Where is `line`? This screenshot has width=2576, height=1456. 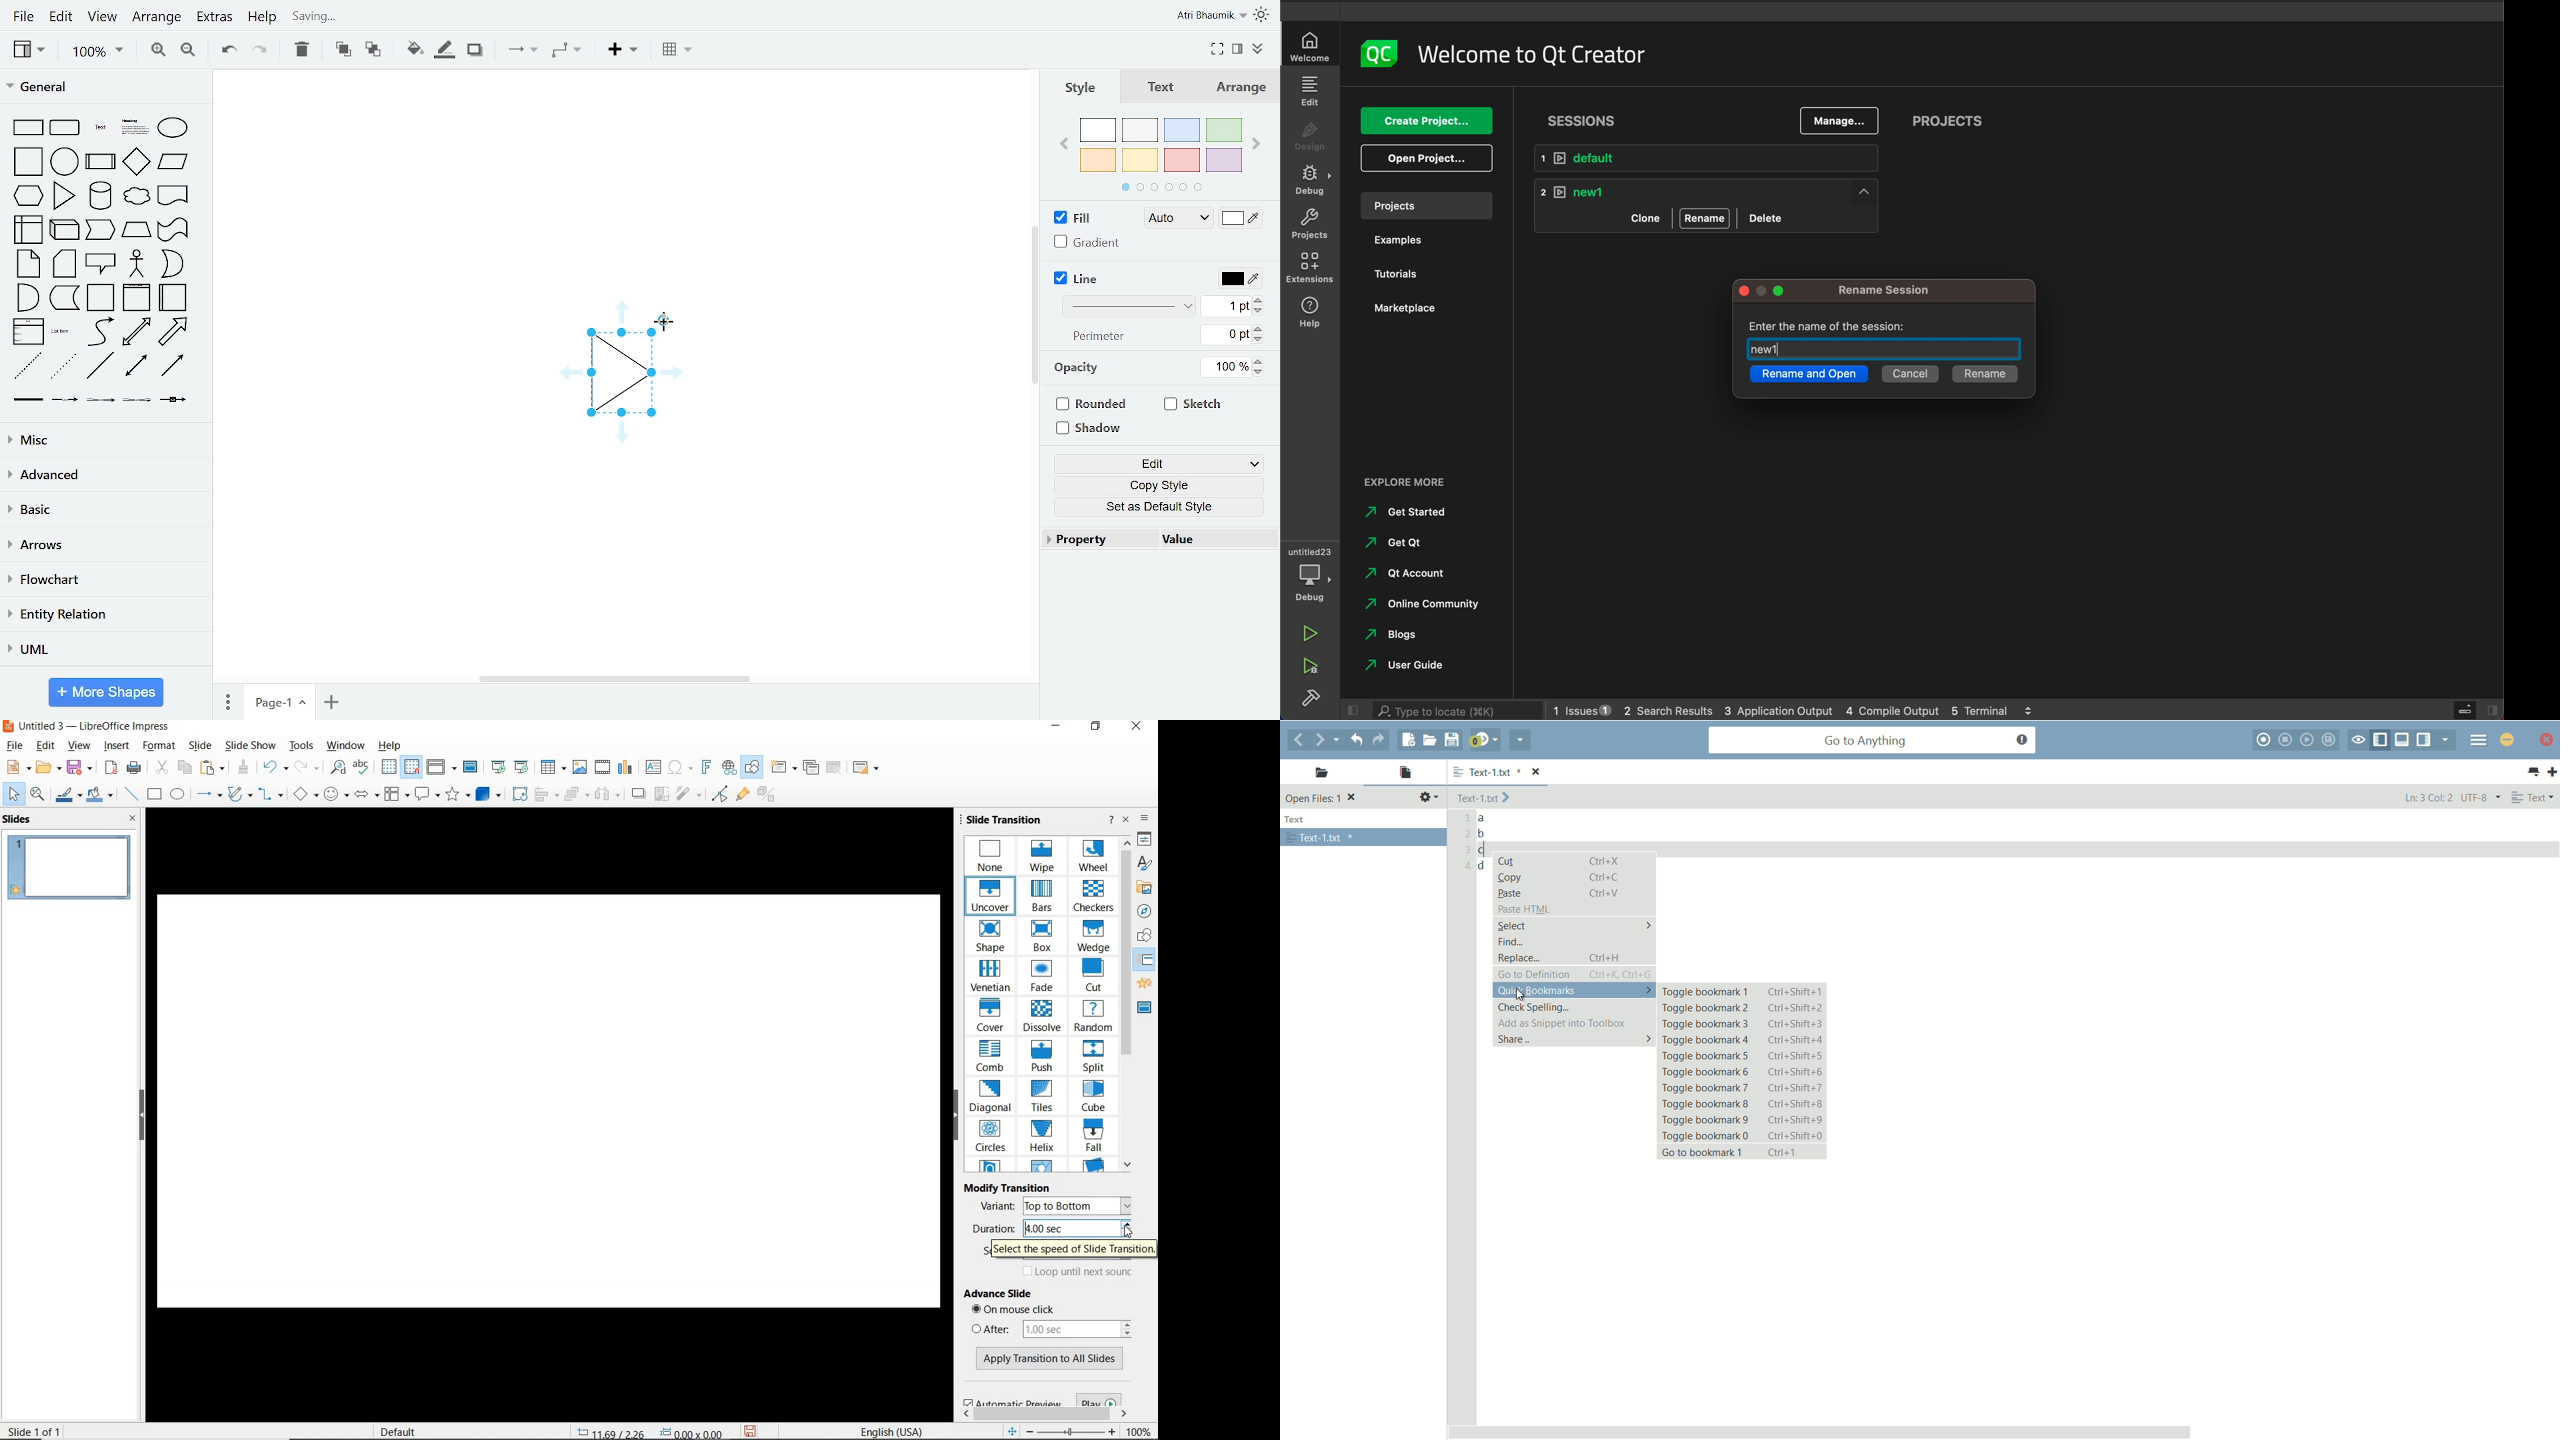
line is located at coordinates (100, 368).